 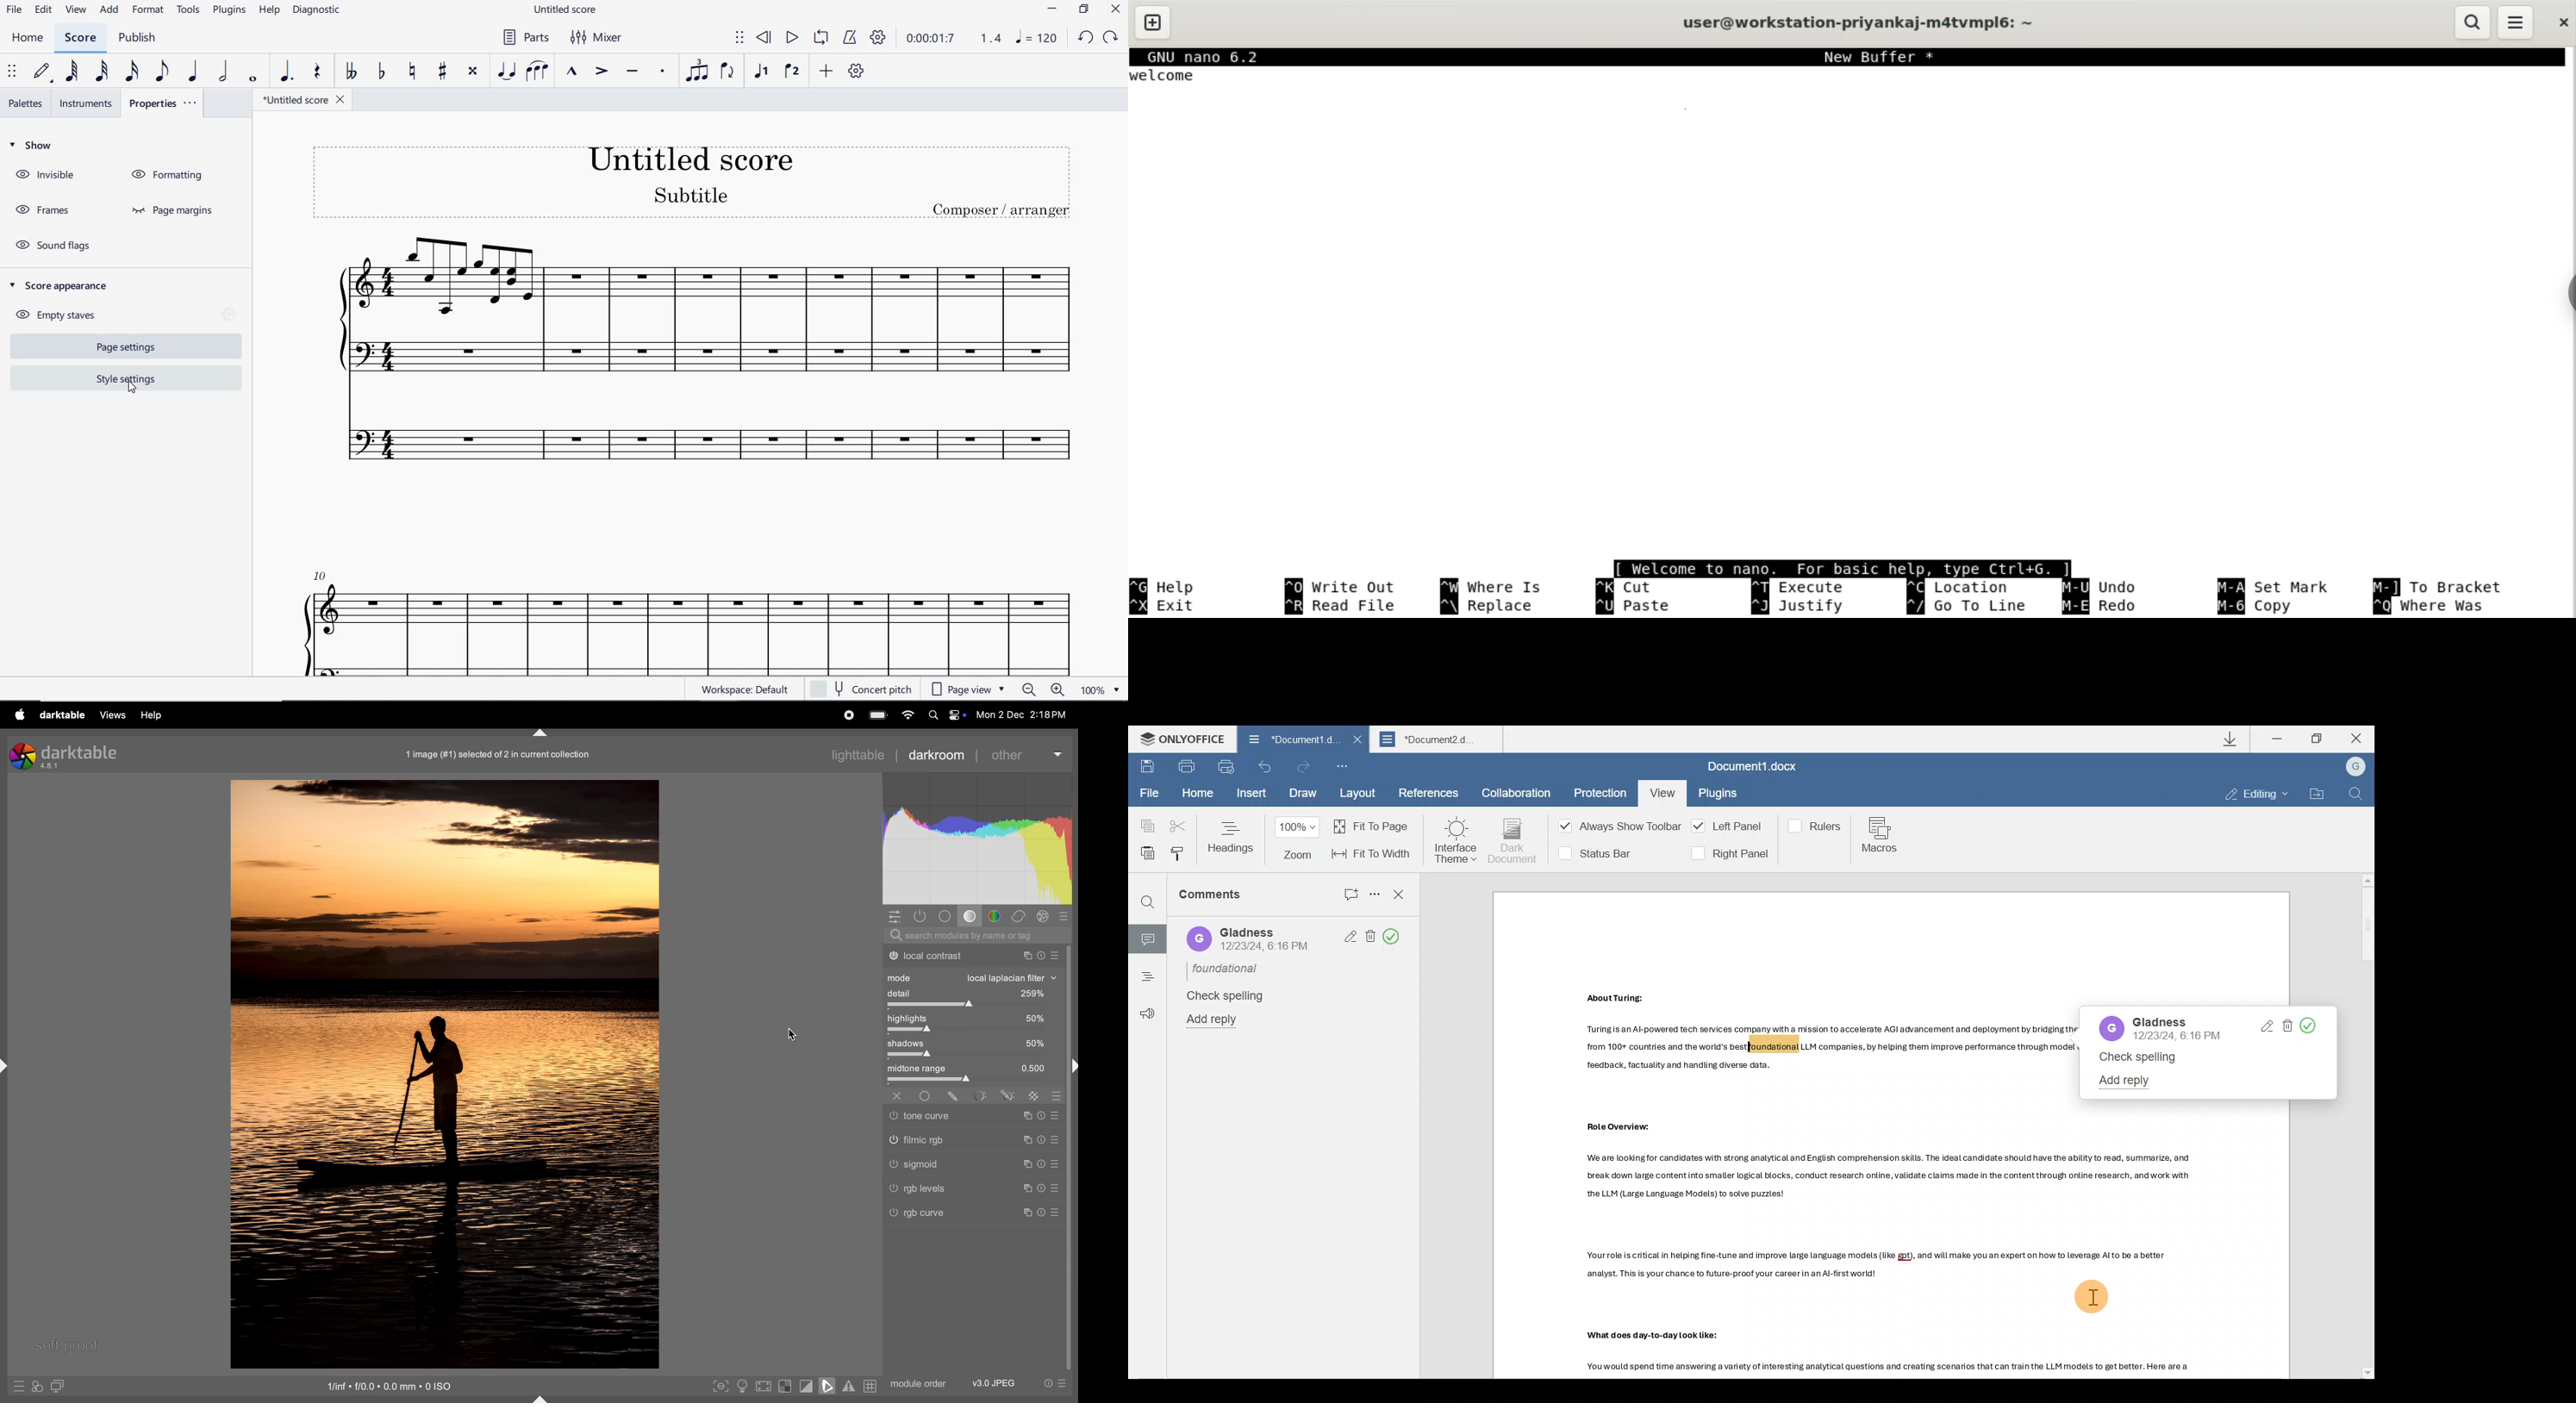 What do you see at coordinates (849, 1387) in the screenshot?
I see `toggle gamut checking` at bounding box center [849, 1387].